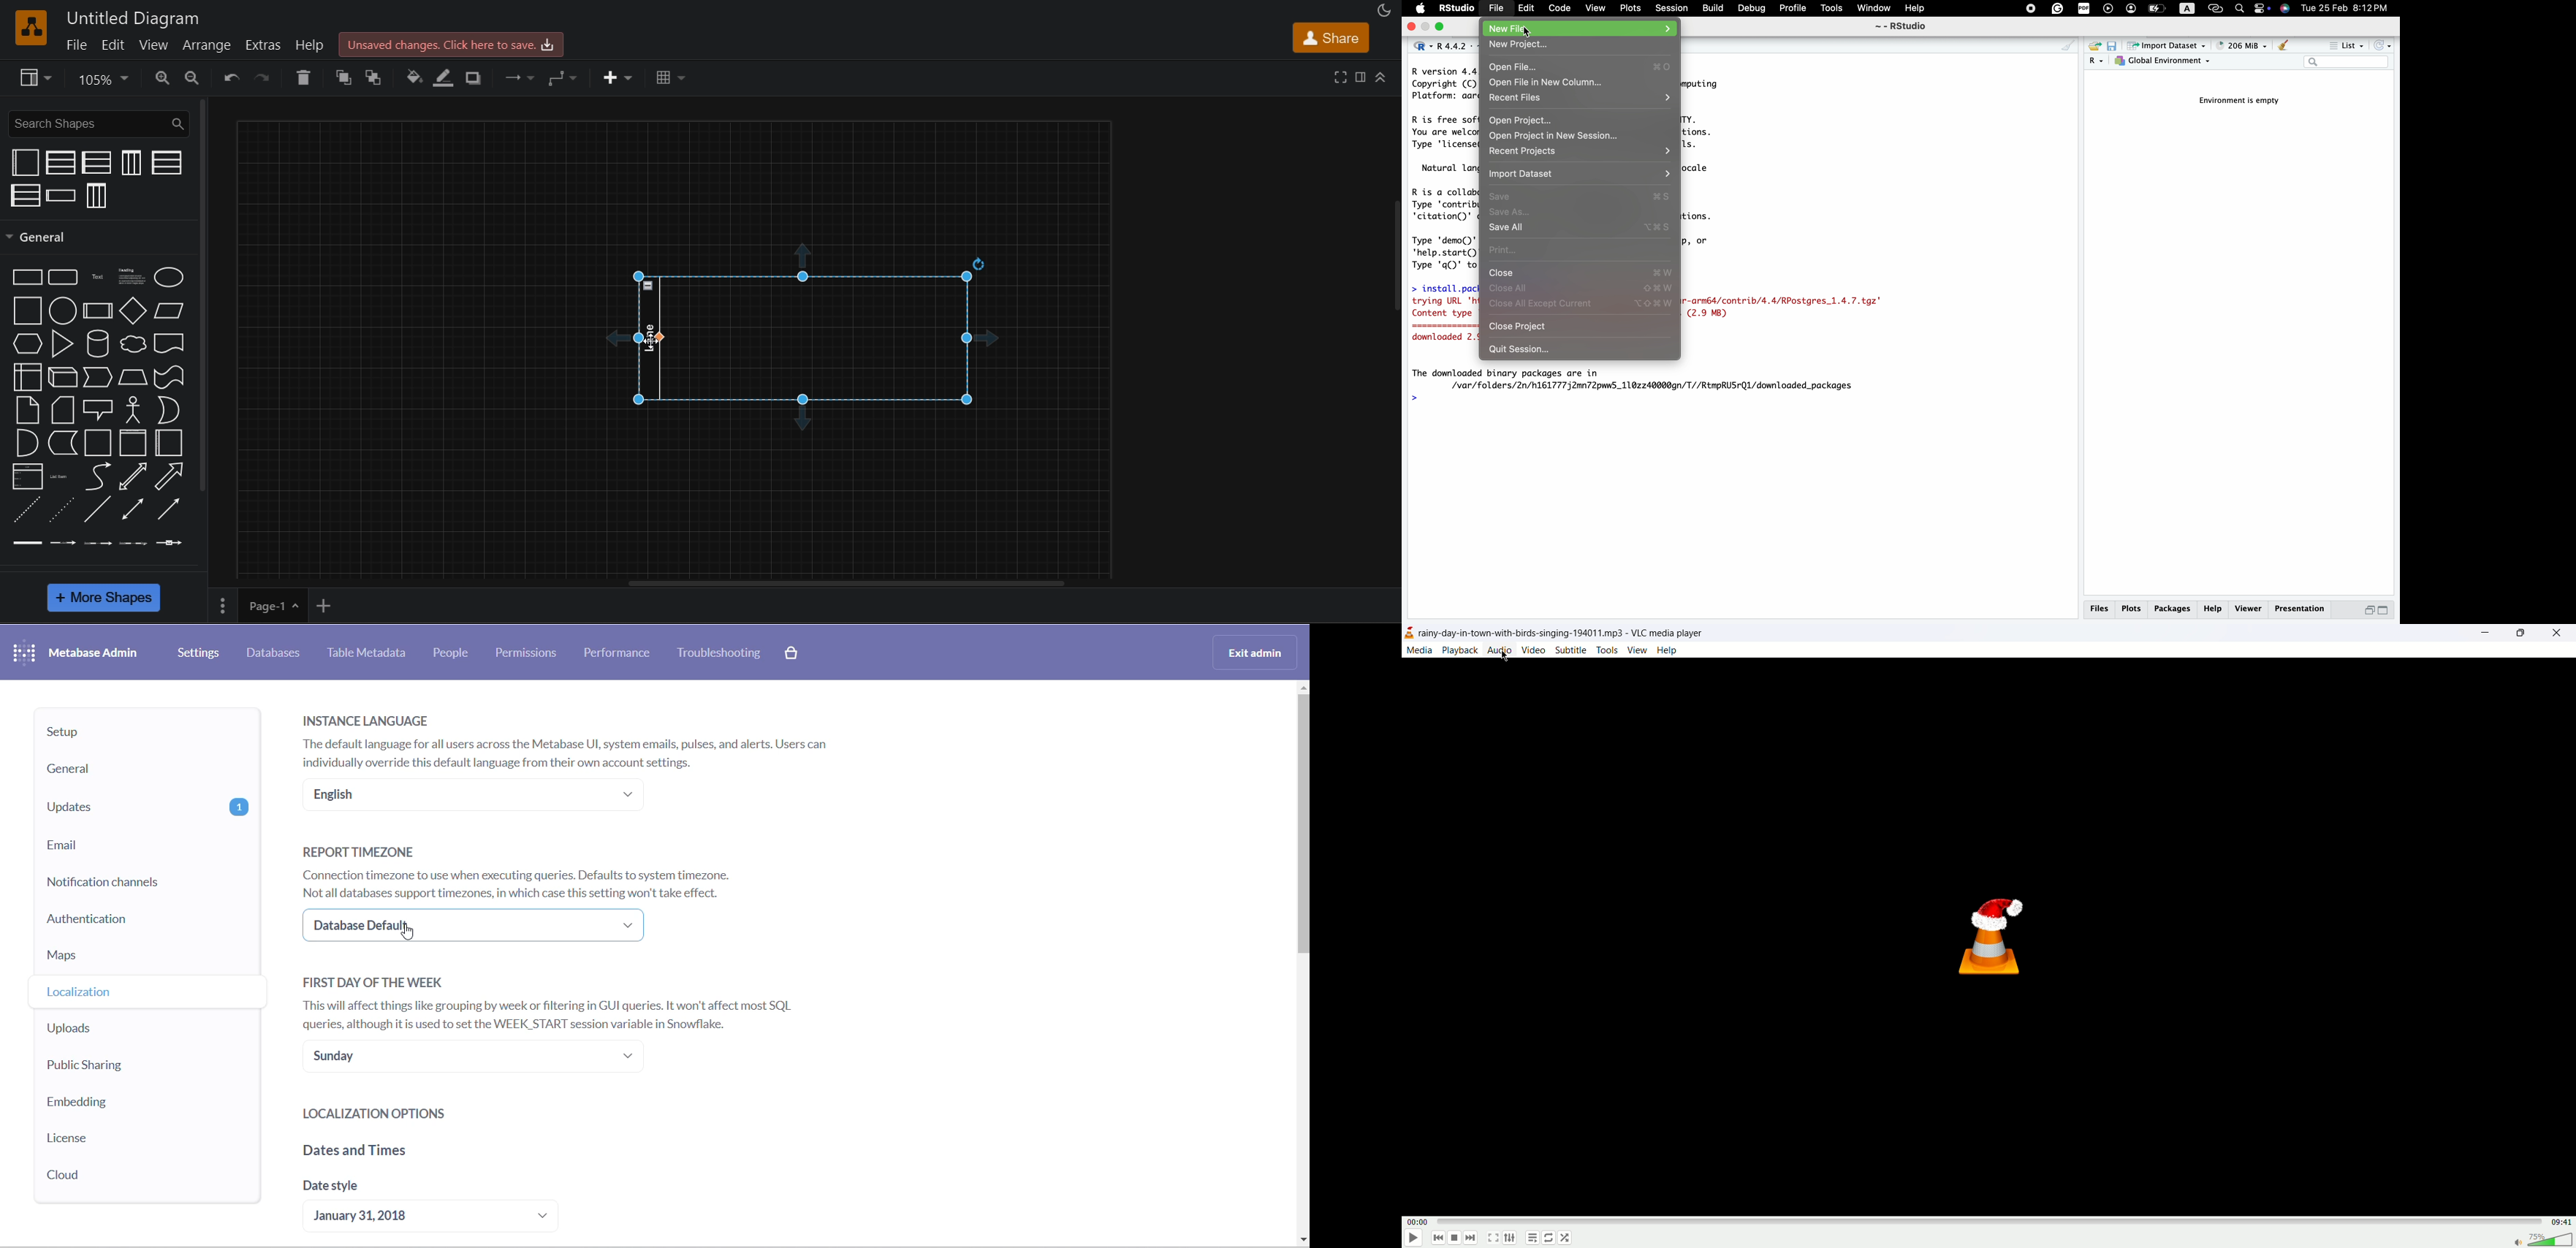 Image resolution: width=2576 pixels, height=1260 pixels. Describe the element at coordinates (2101, 609) in the screenshot. I see `files` at that location.